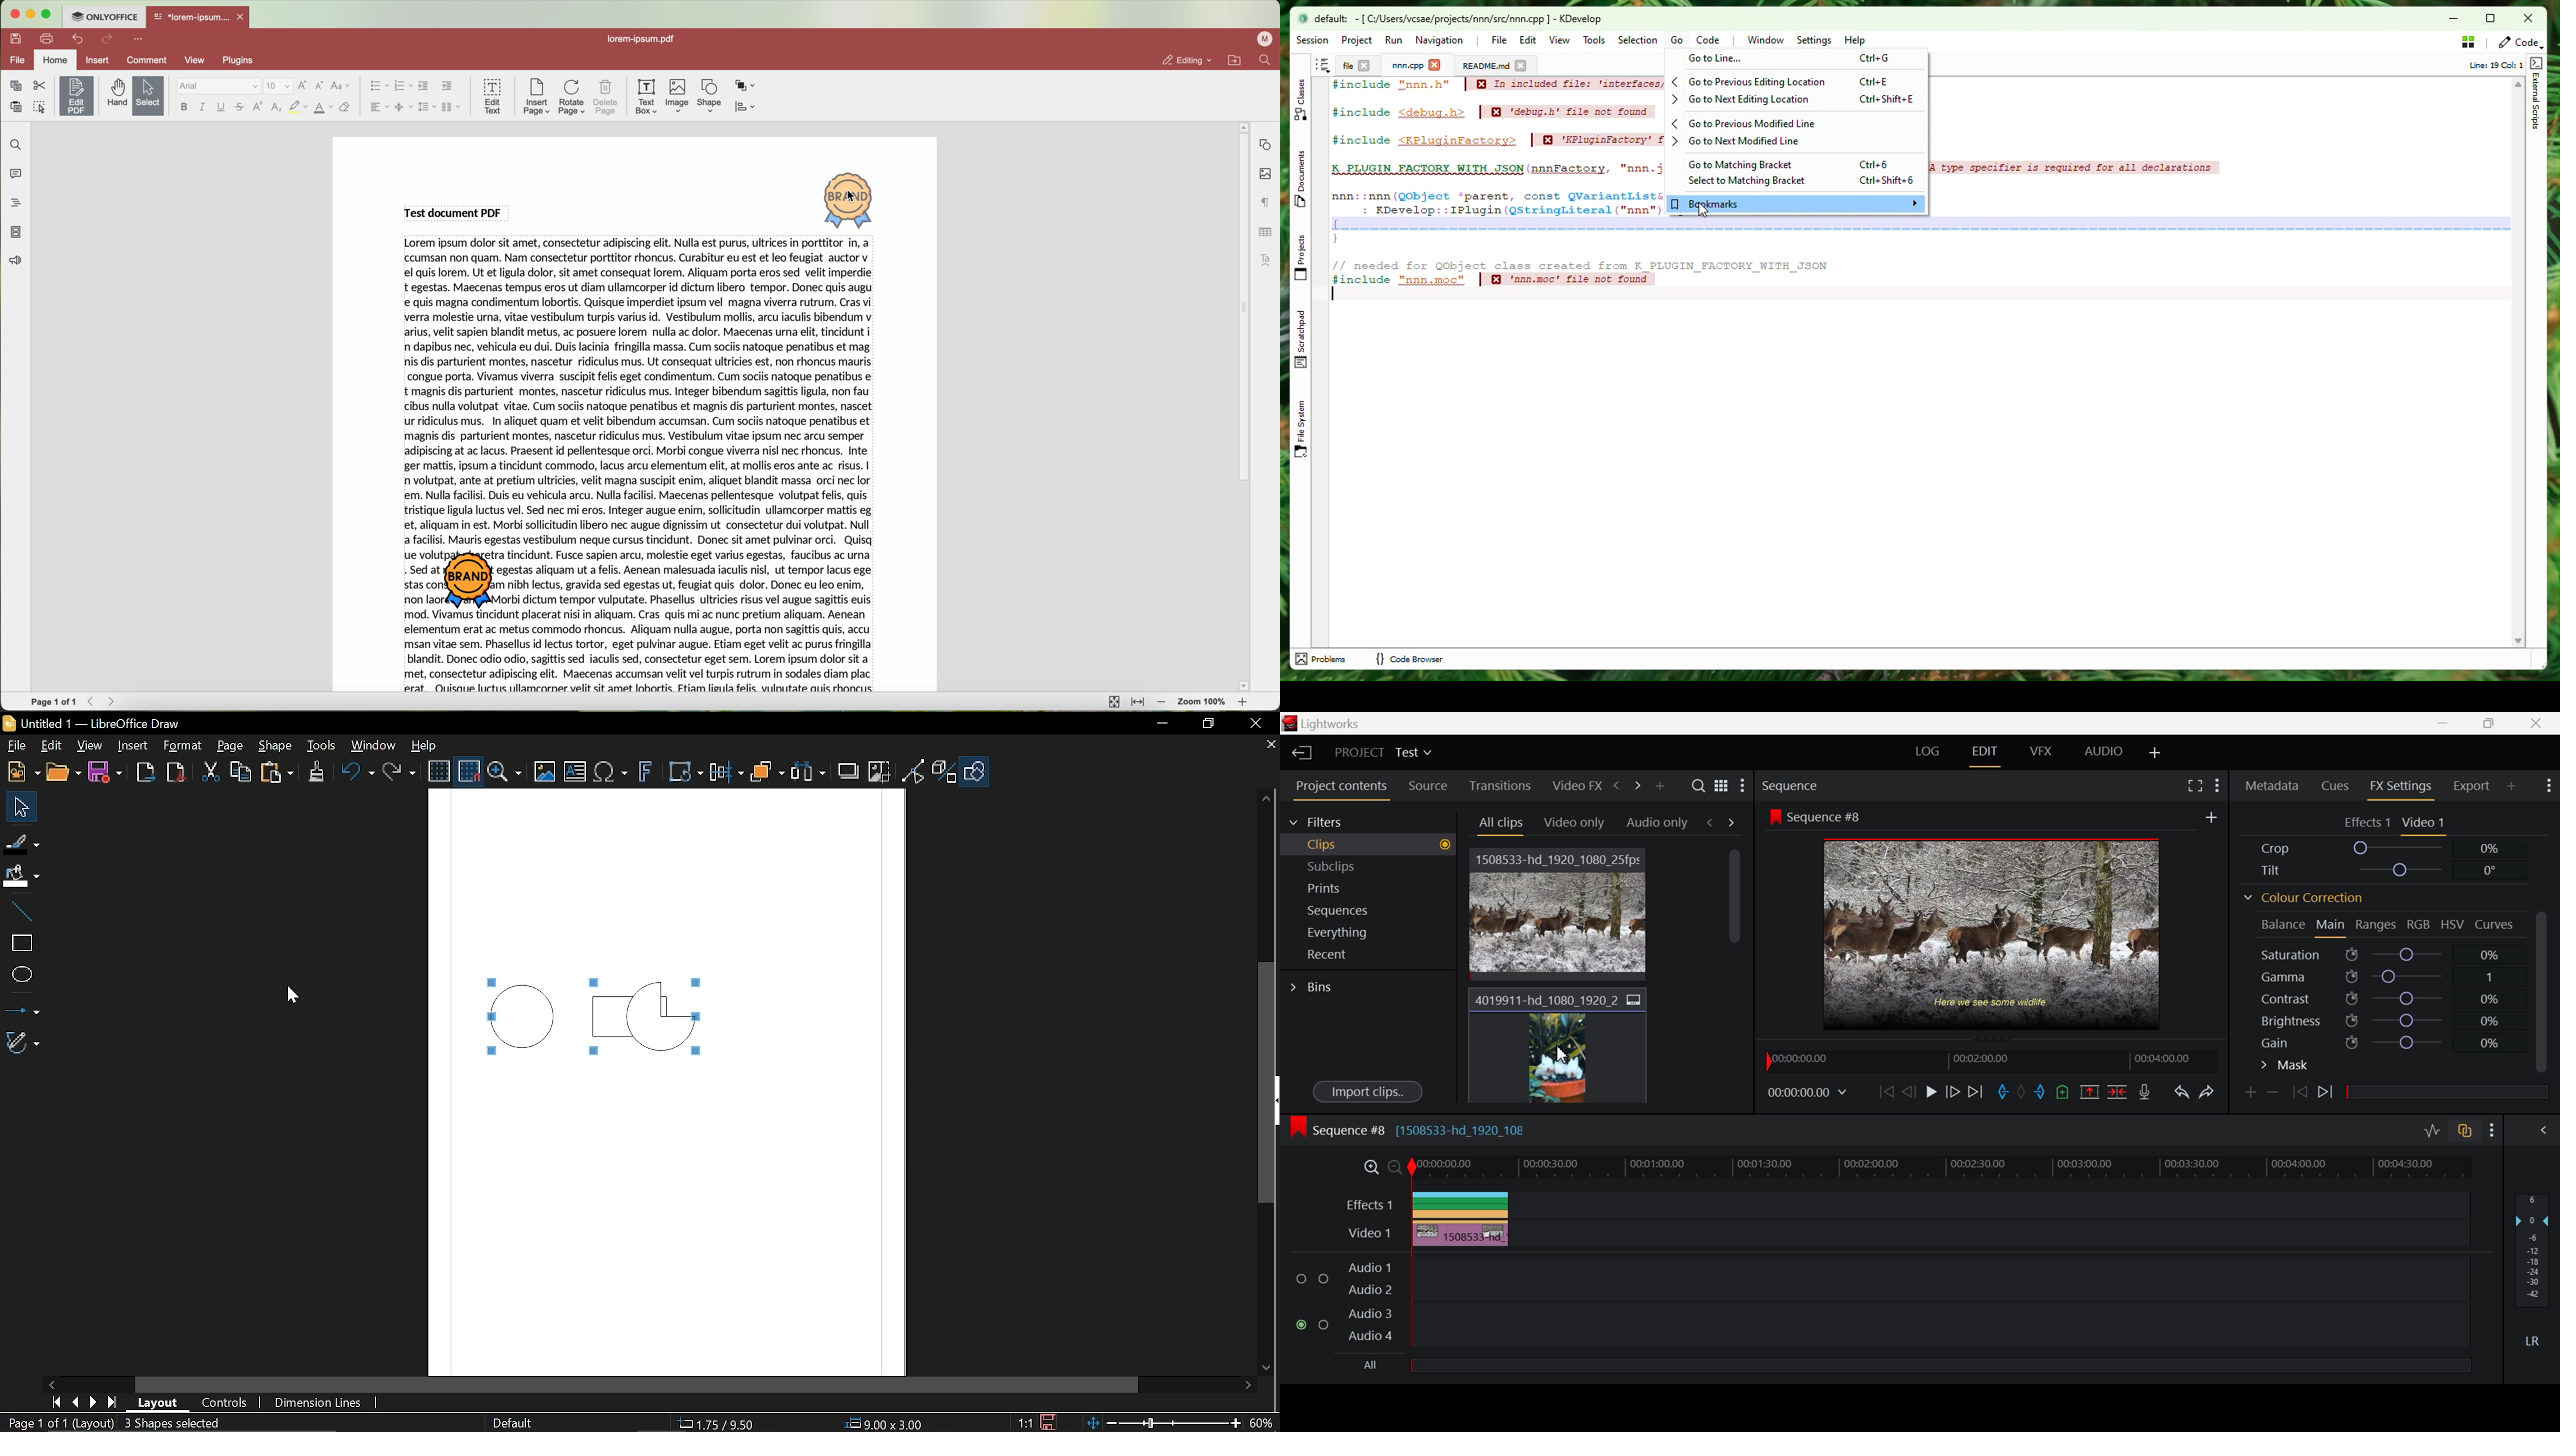  I want to click on Project Timeline Navigator, so click(1985, 1059).